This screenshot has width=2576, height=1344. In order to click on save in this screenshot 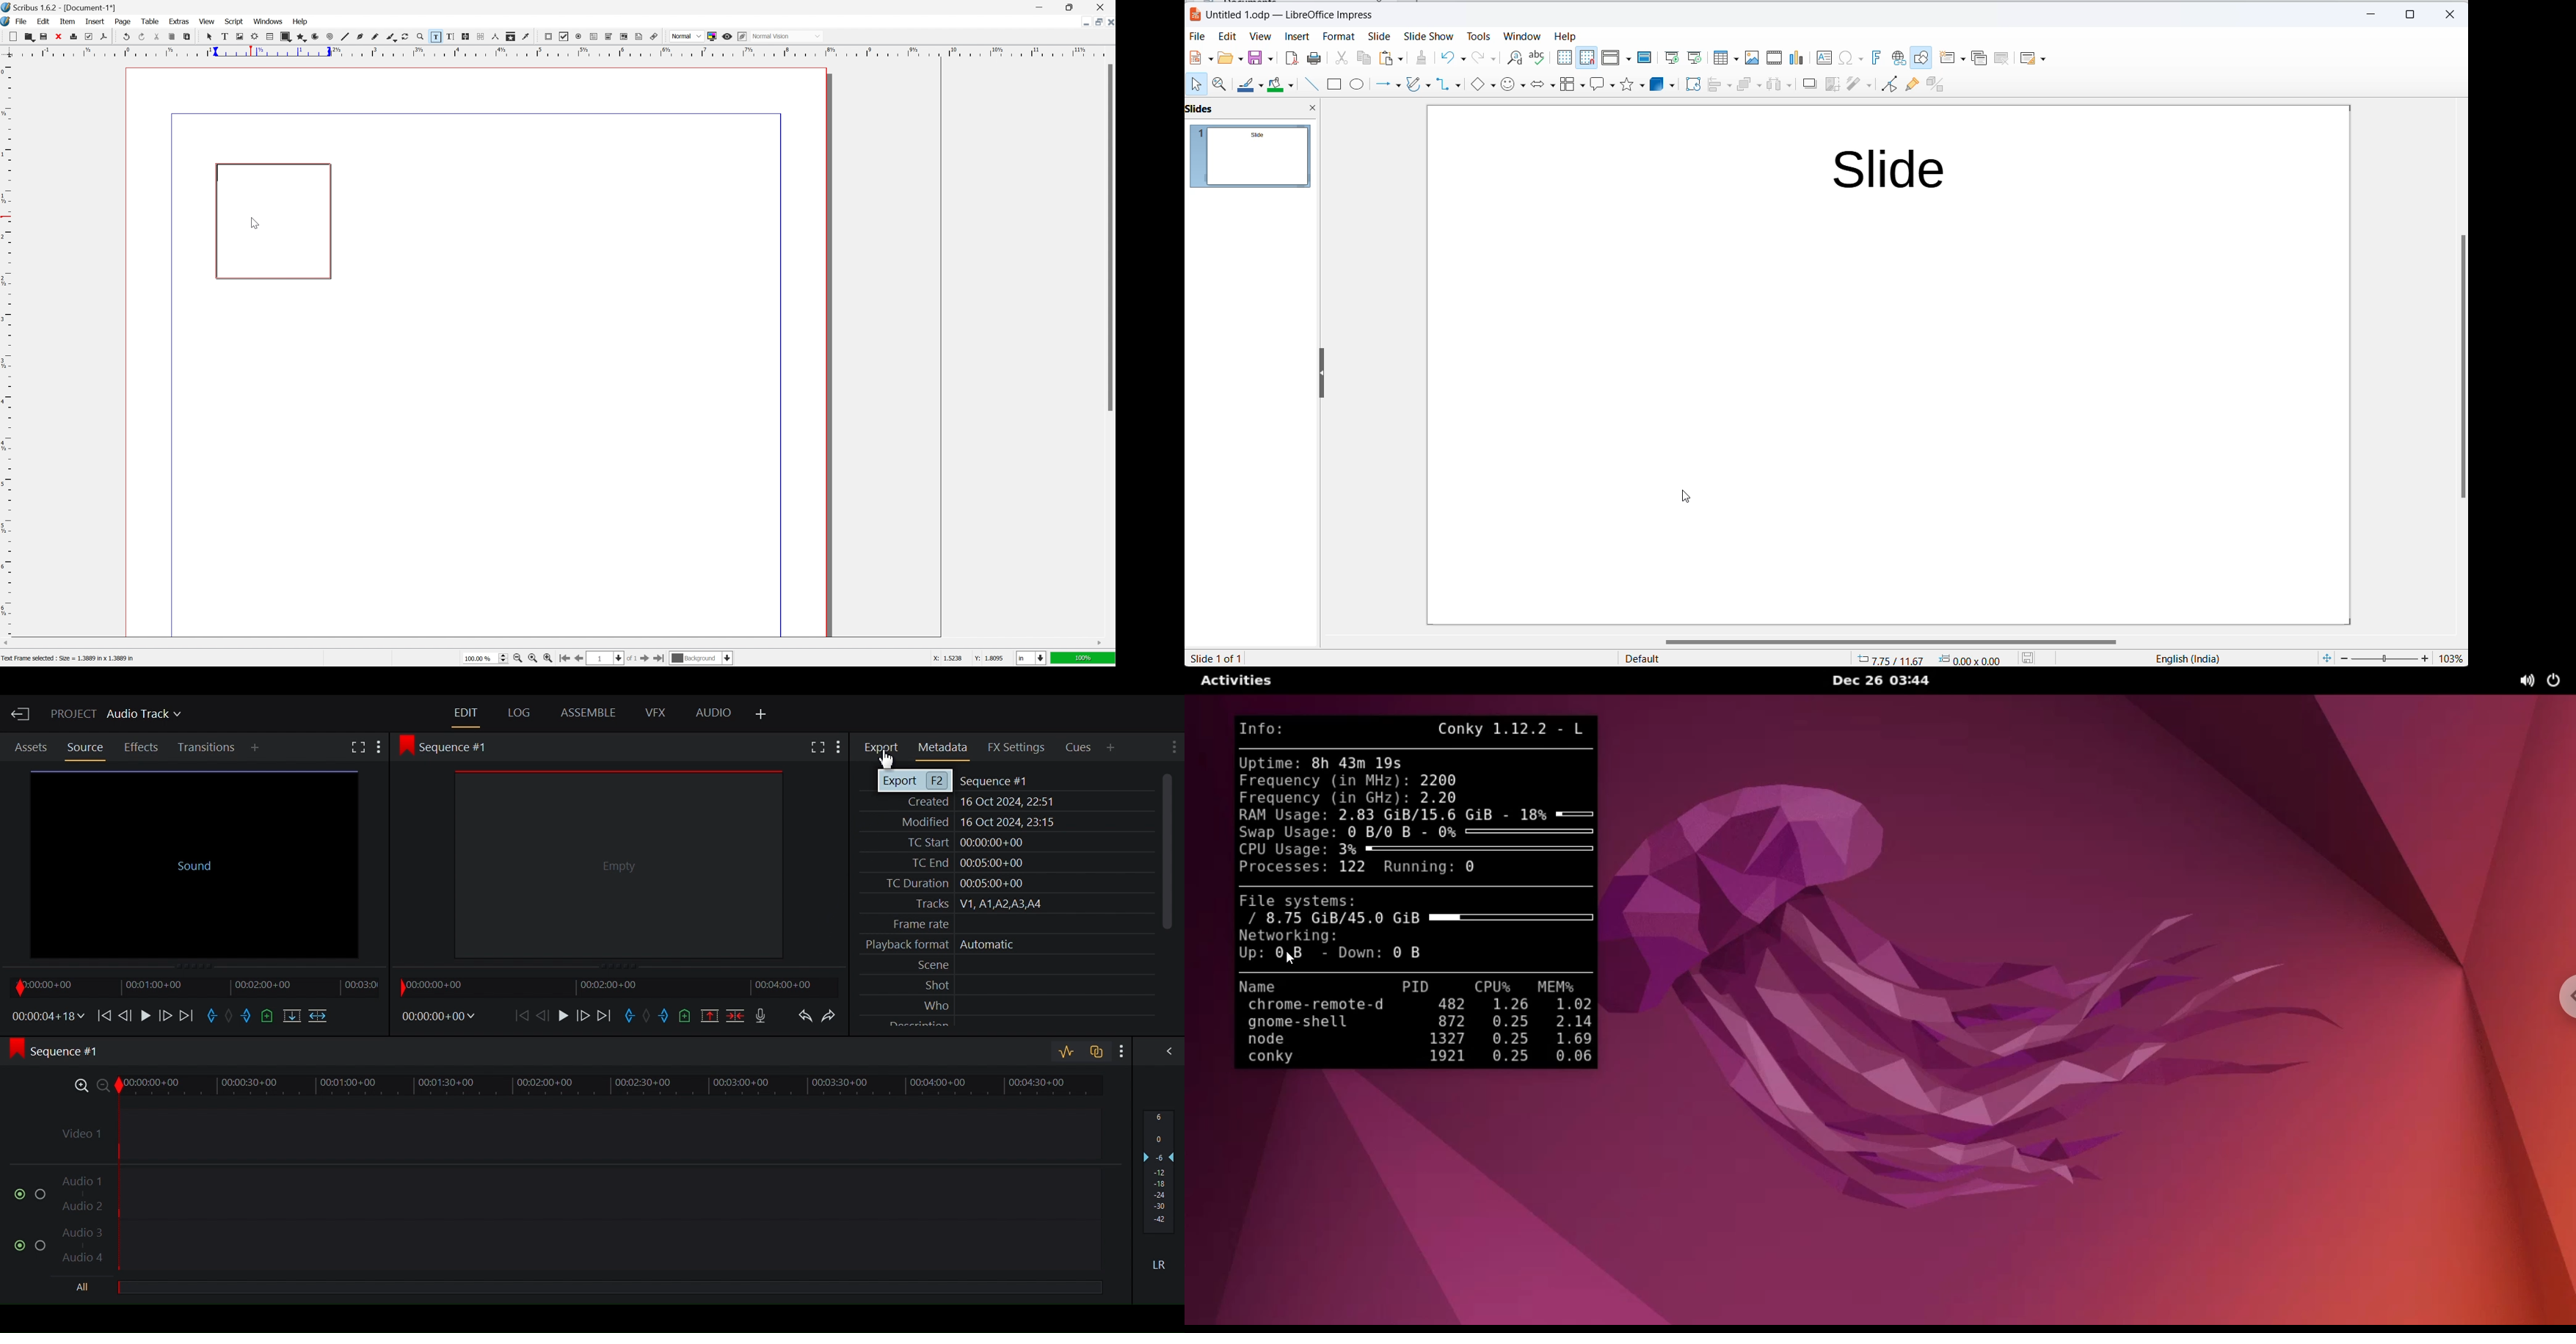, I will do `click(44, 37)`.